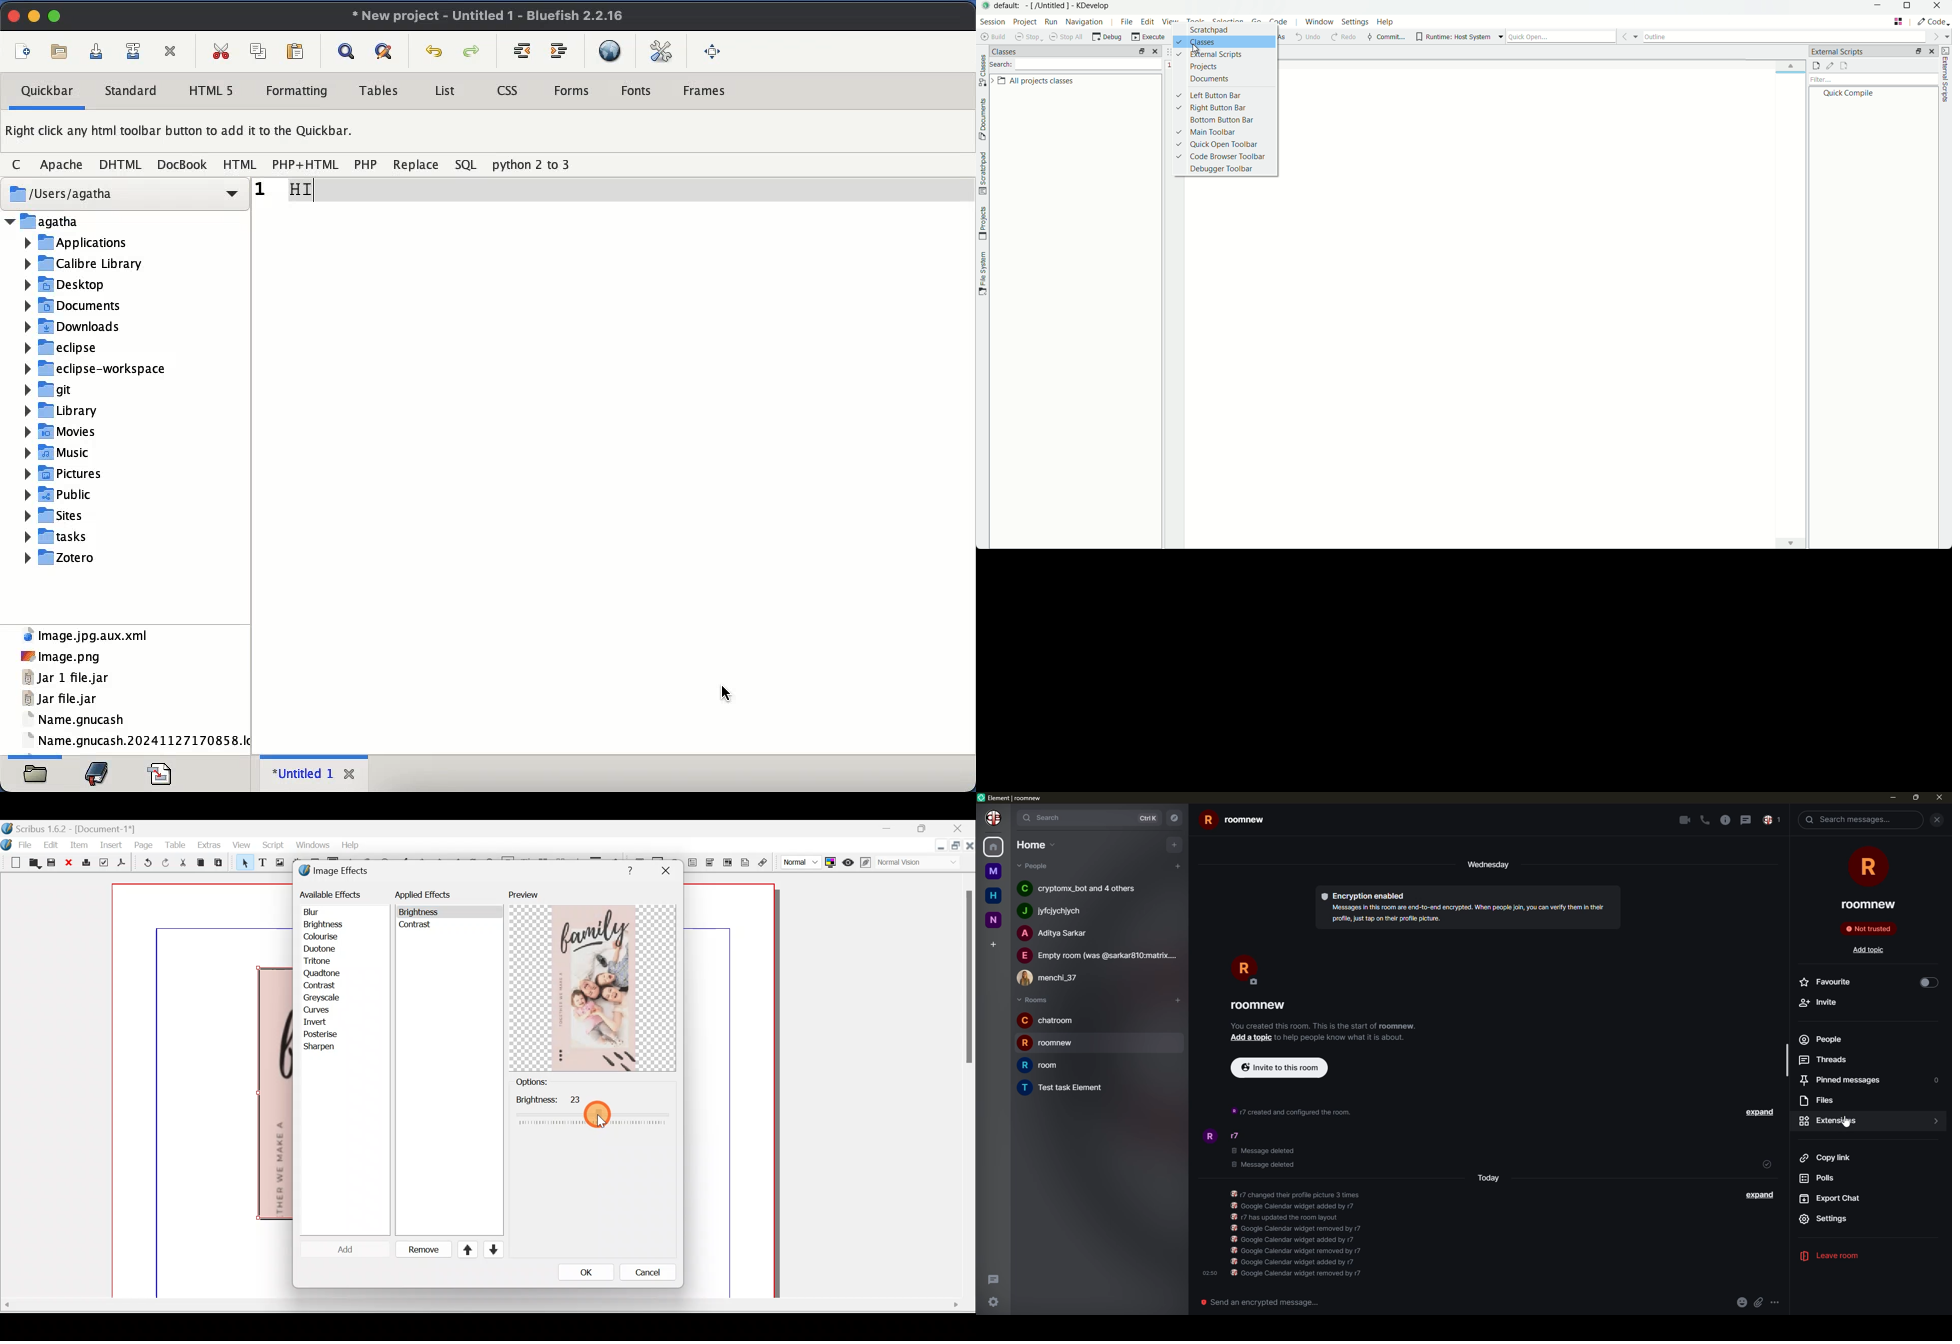 The image size is (1960, 1344). What do you see at coordinates (830, 860) in the screenshot?
I see `Toggle colour management system` at bounding box center [830, 860].